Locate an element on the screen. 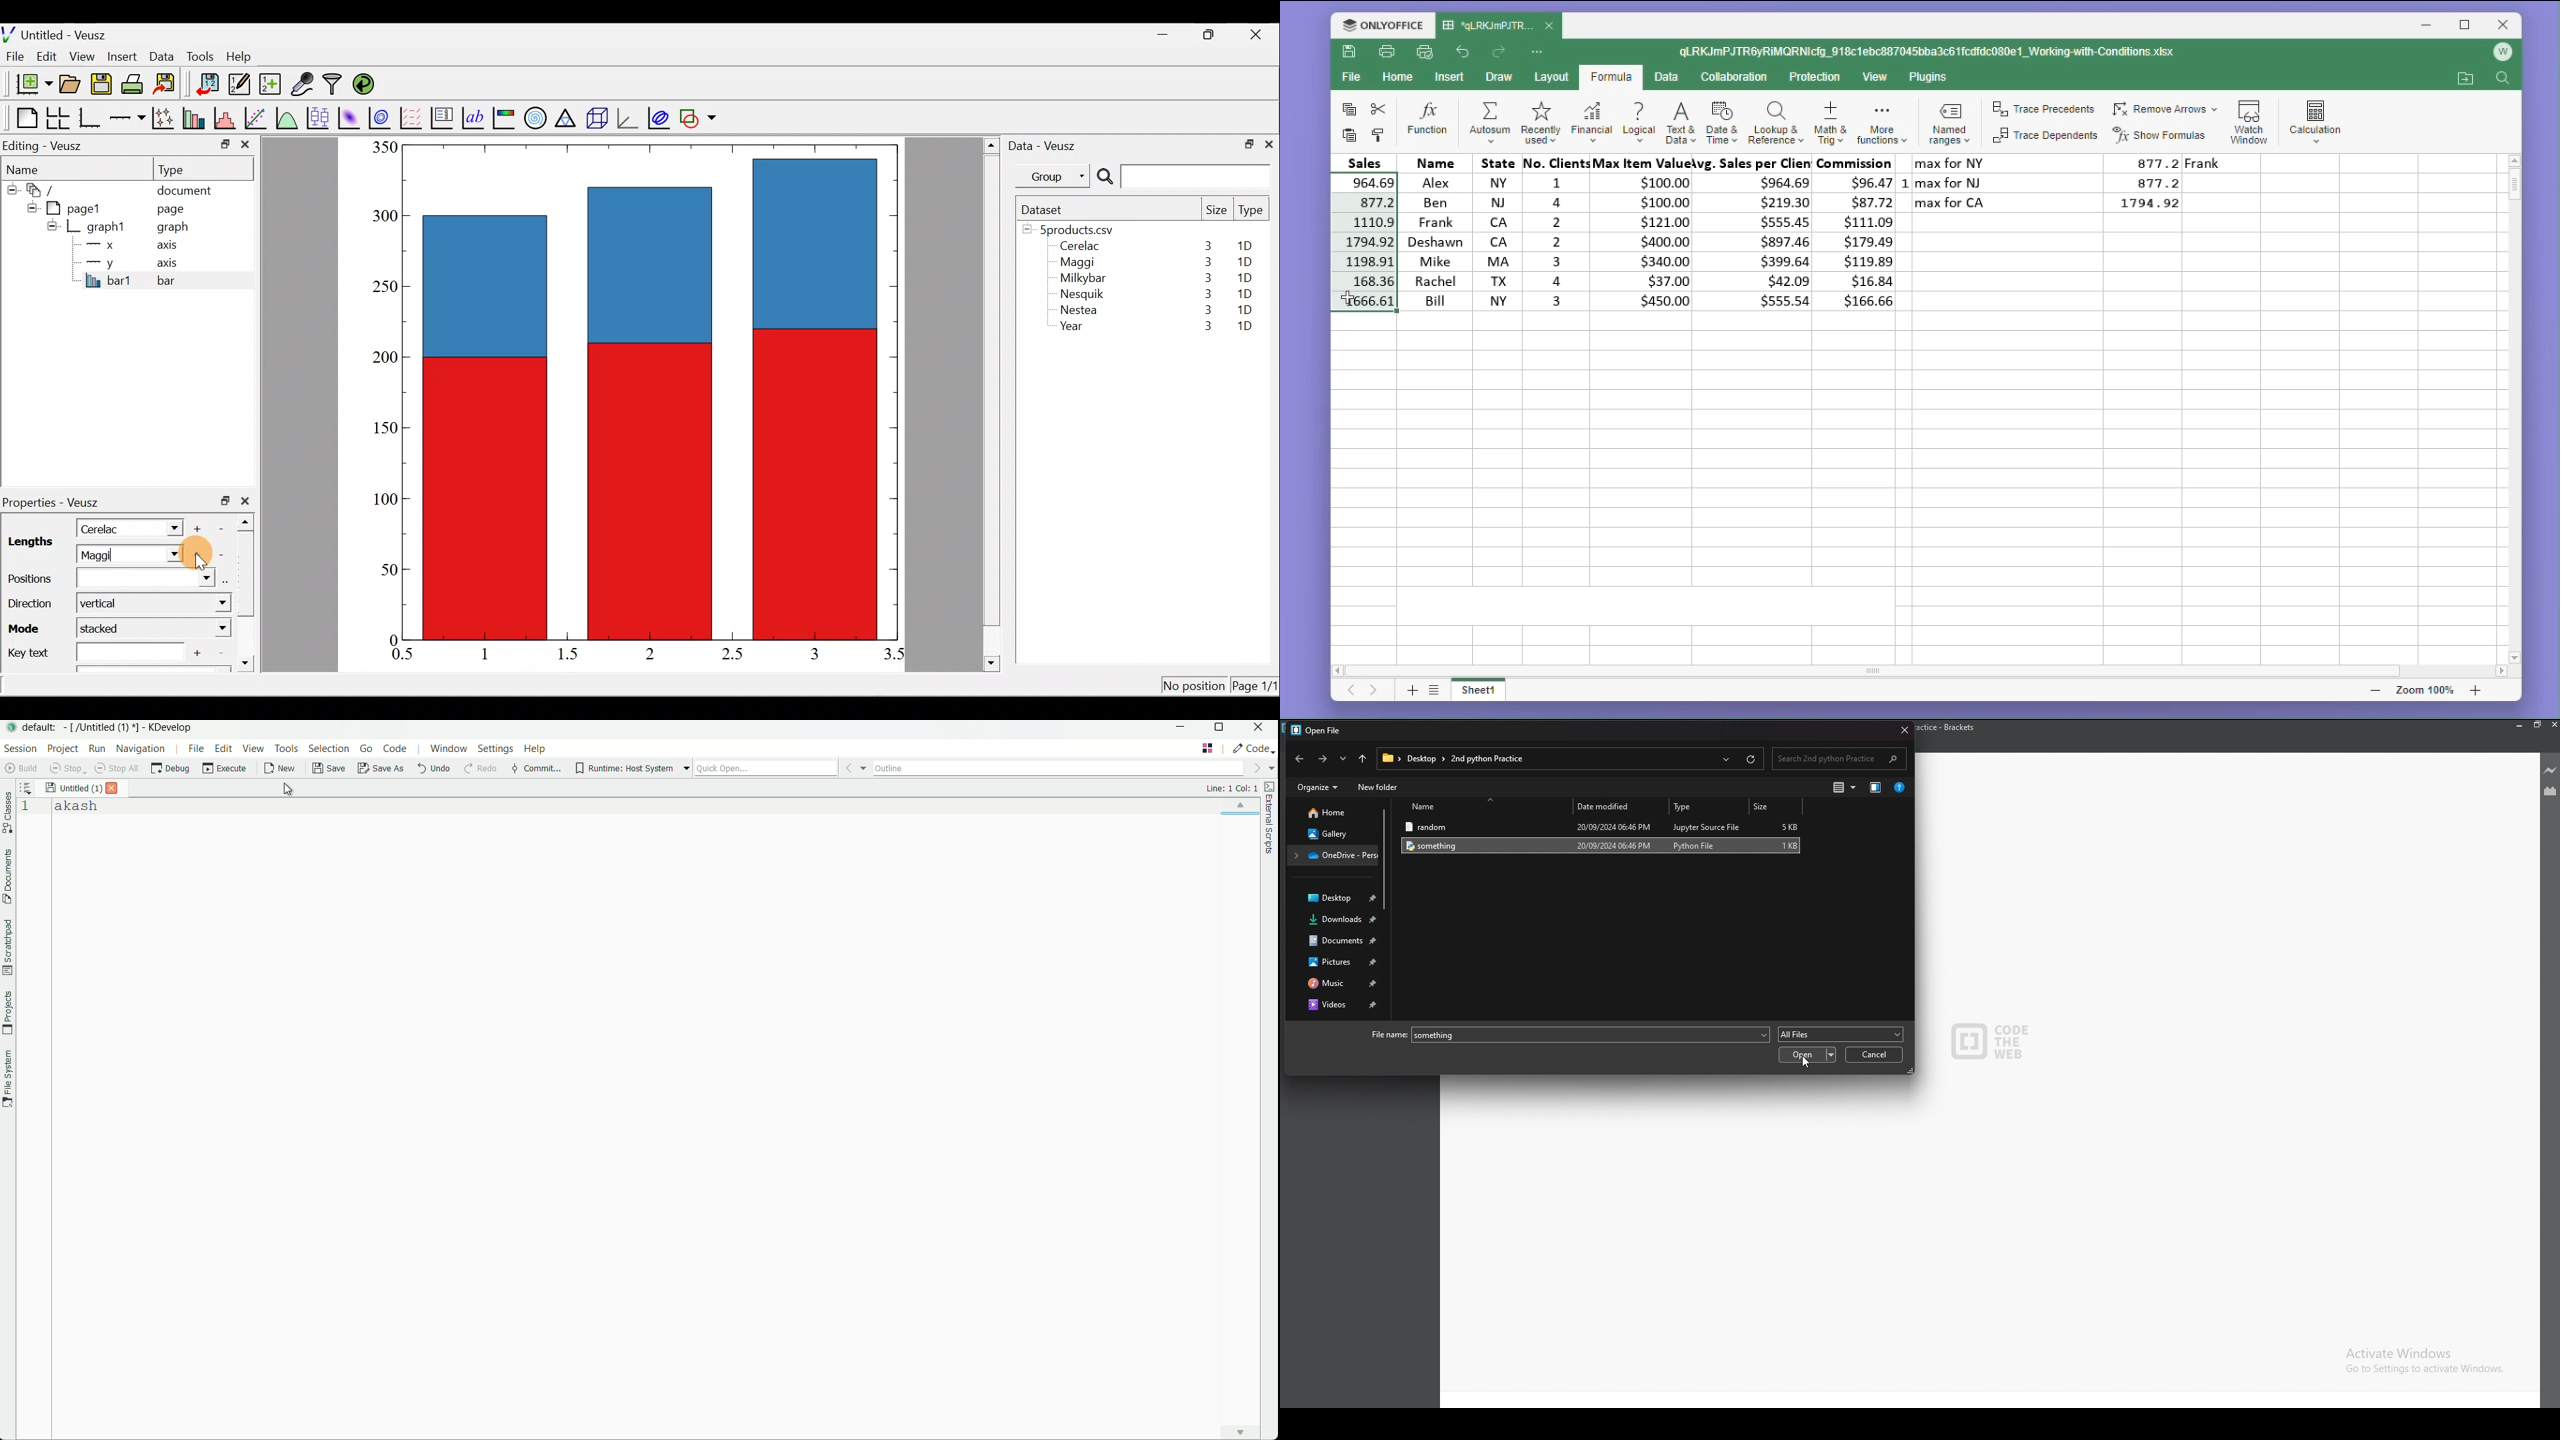 The width and height of the screenshot is (2576, 1456). scratchpad is located at coordinates (8, 946).